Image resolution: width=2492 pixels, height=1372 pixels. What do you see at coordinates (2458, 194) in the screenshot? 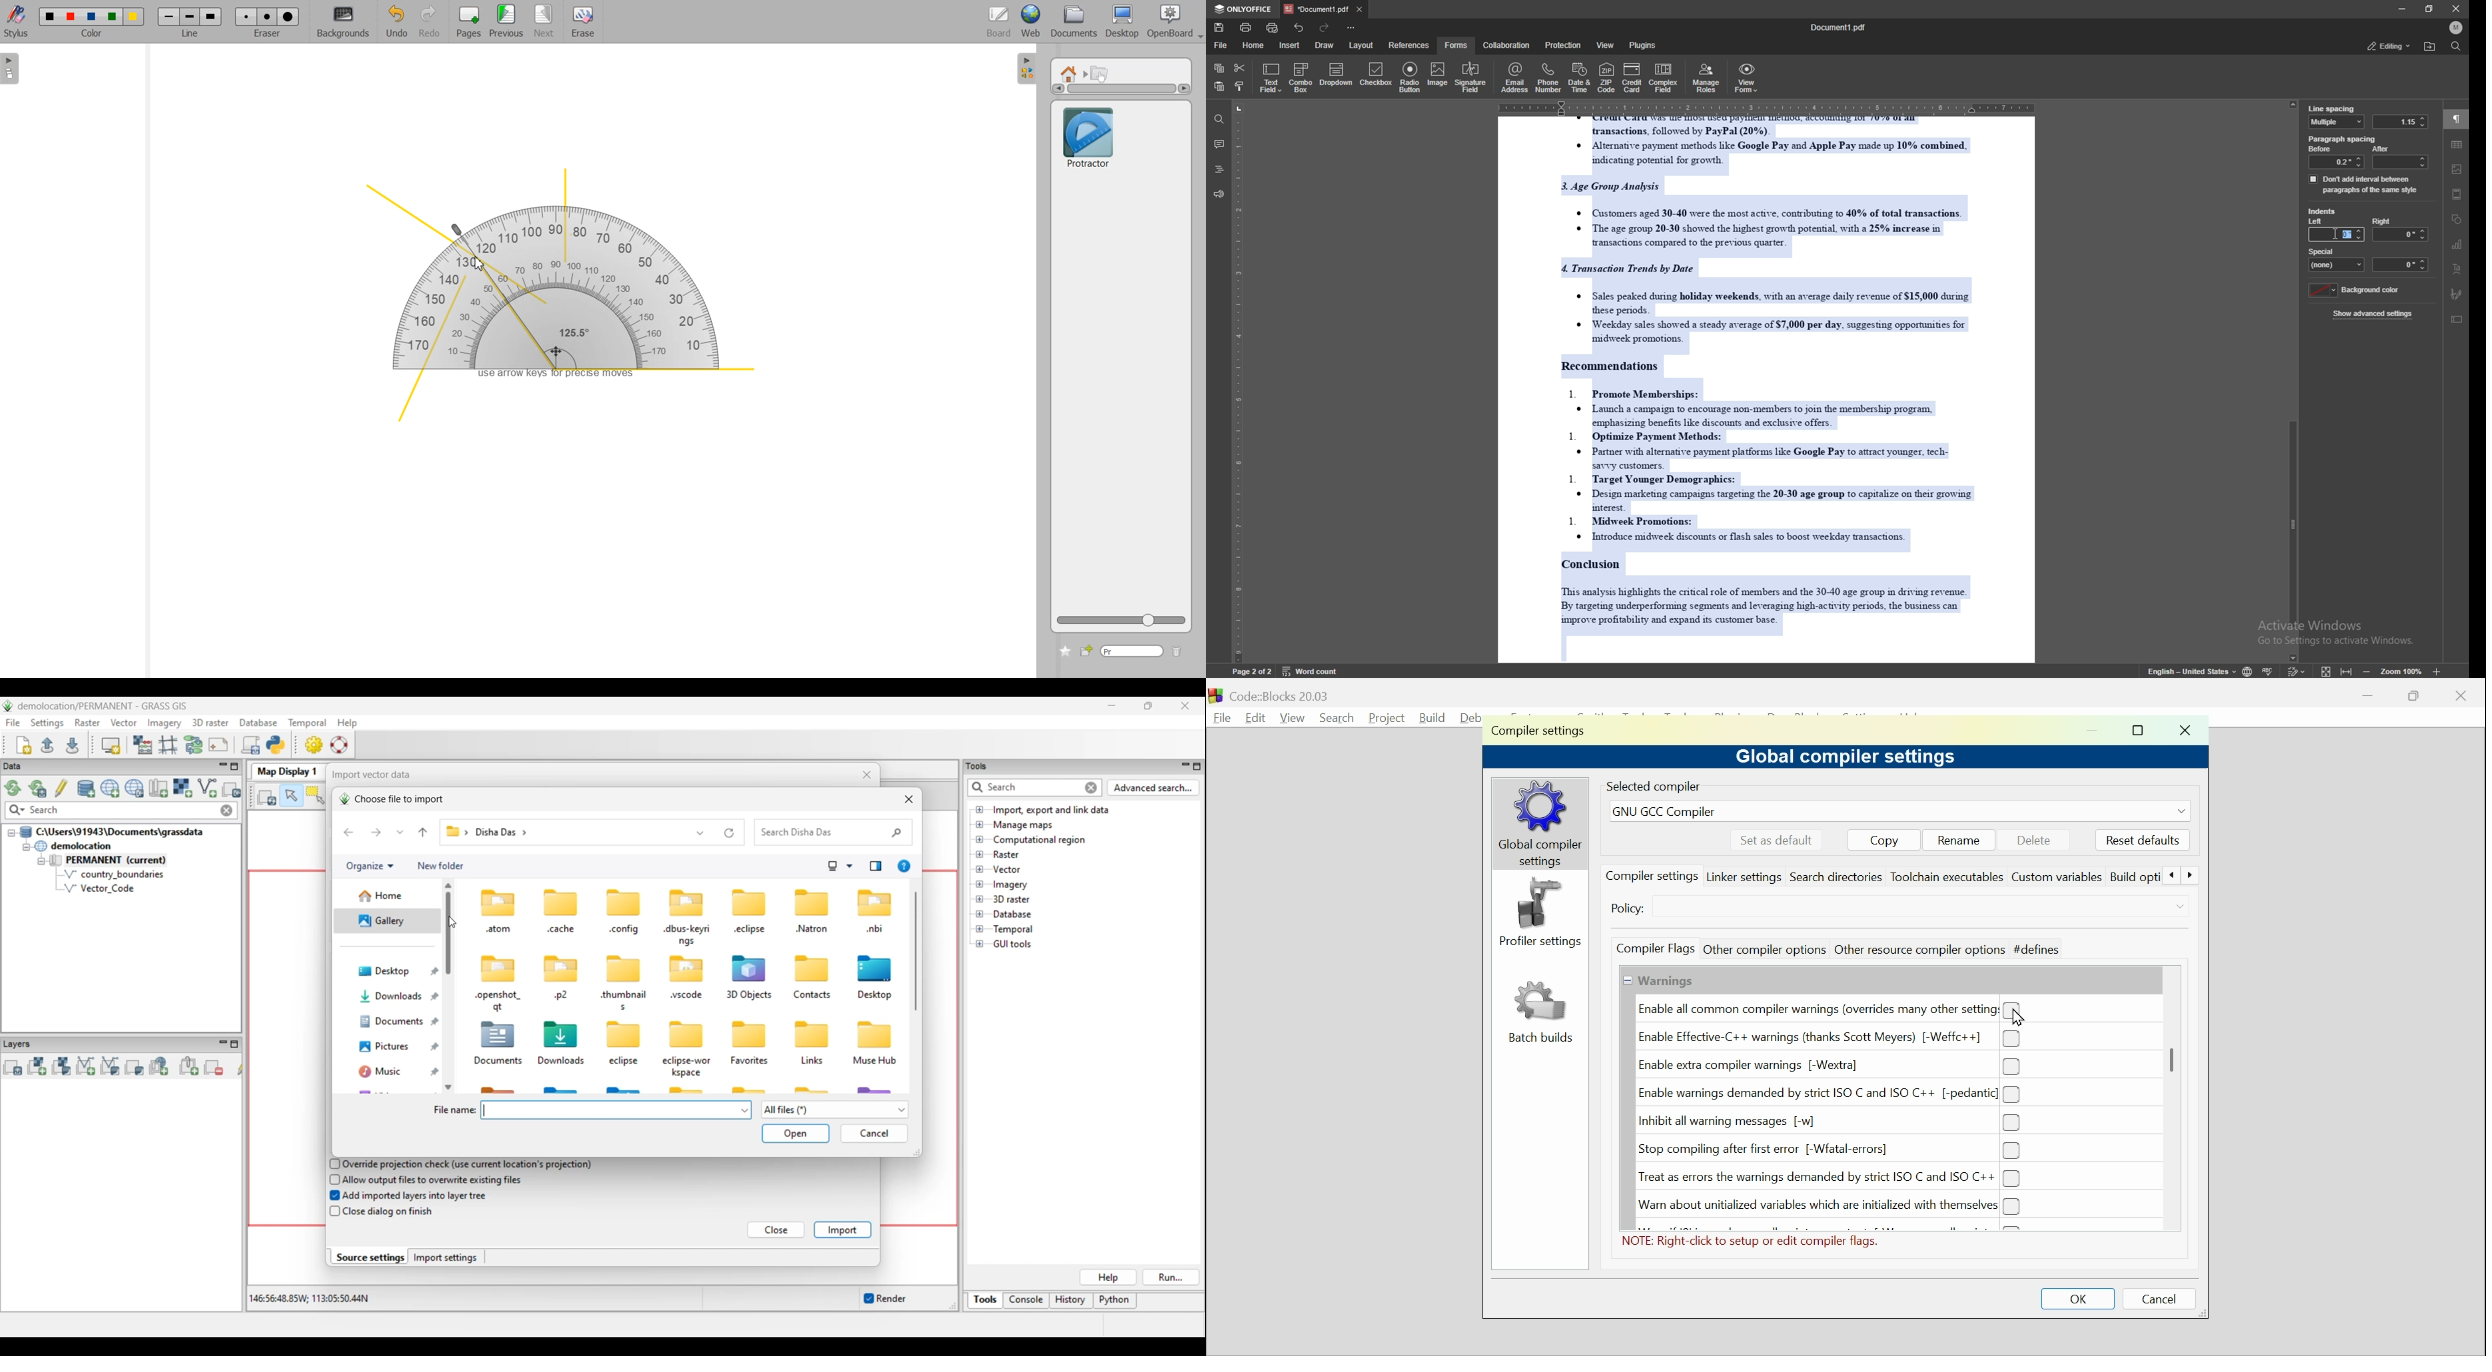
I see `header and footer` at bounding box center [2458, 194].